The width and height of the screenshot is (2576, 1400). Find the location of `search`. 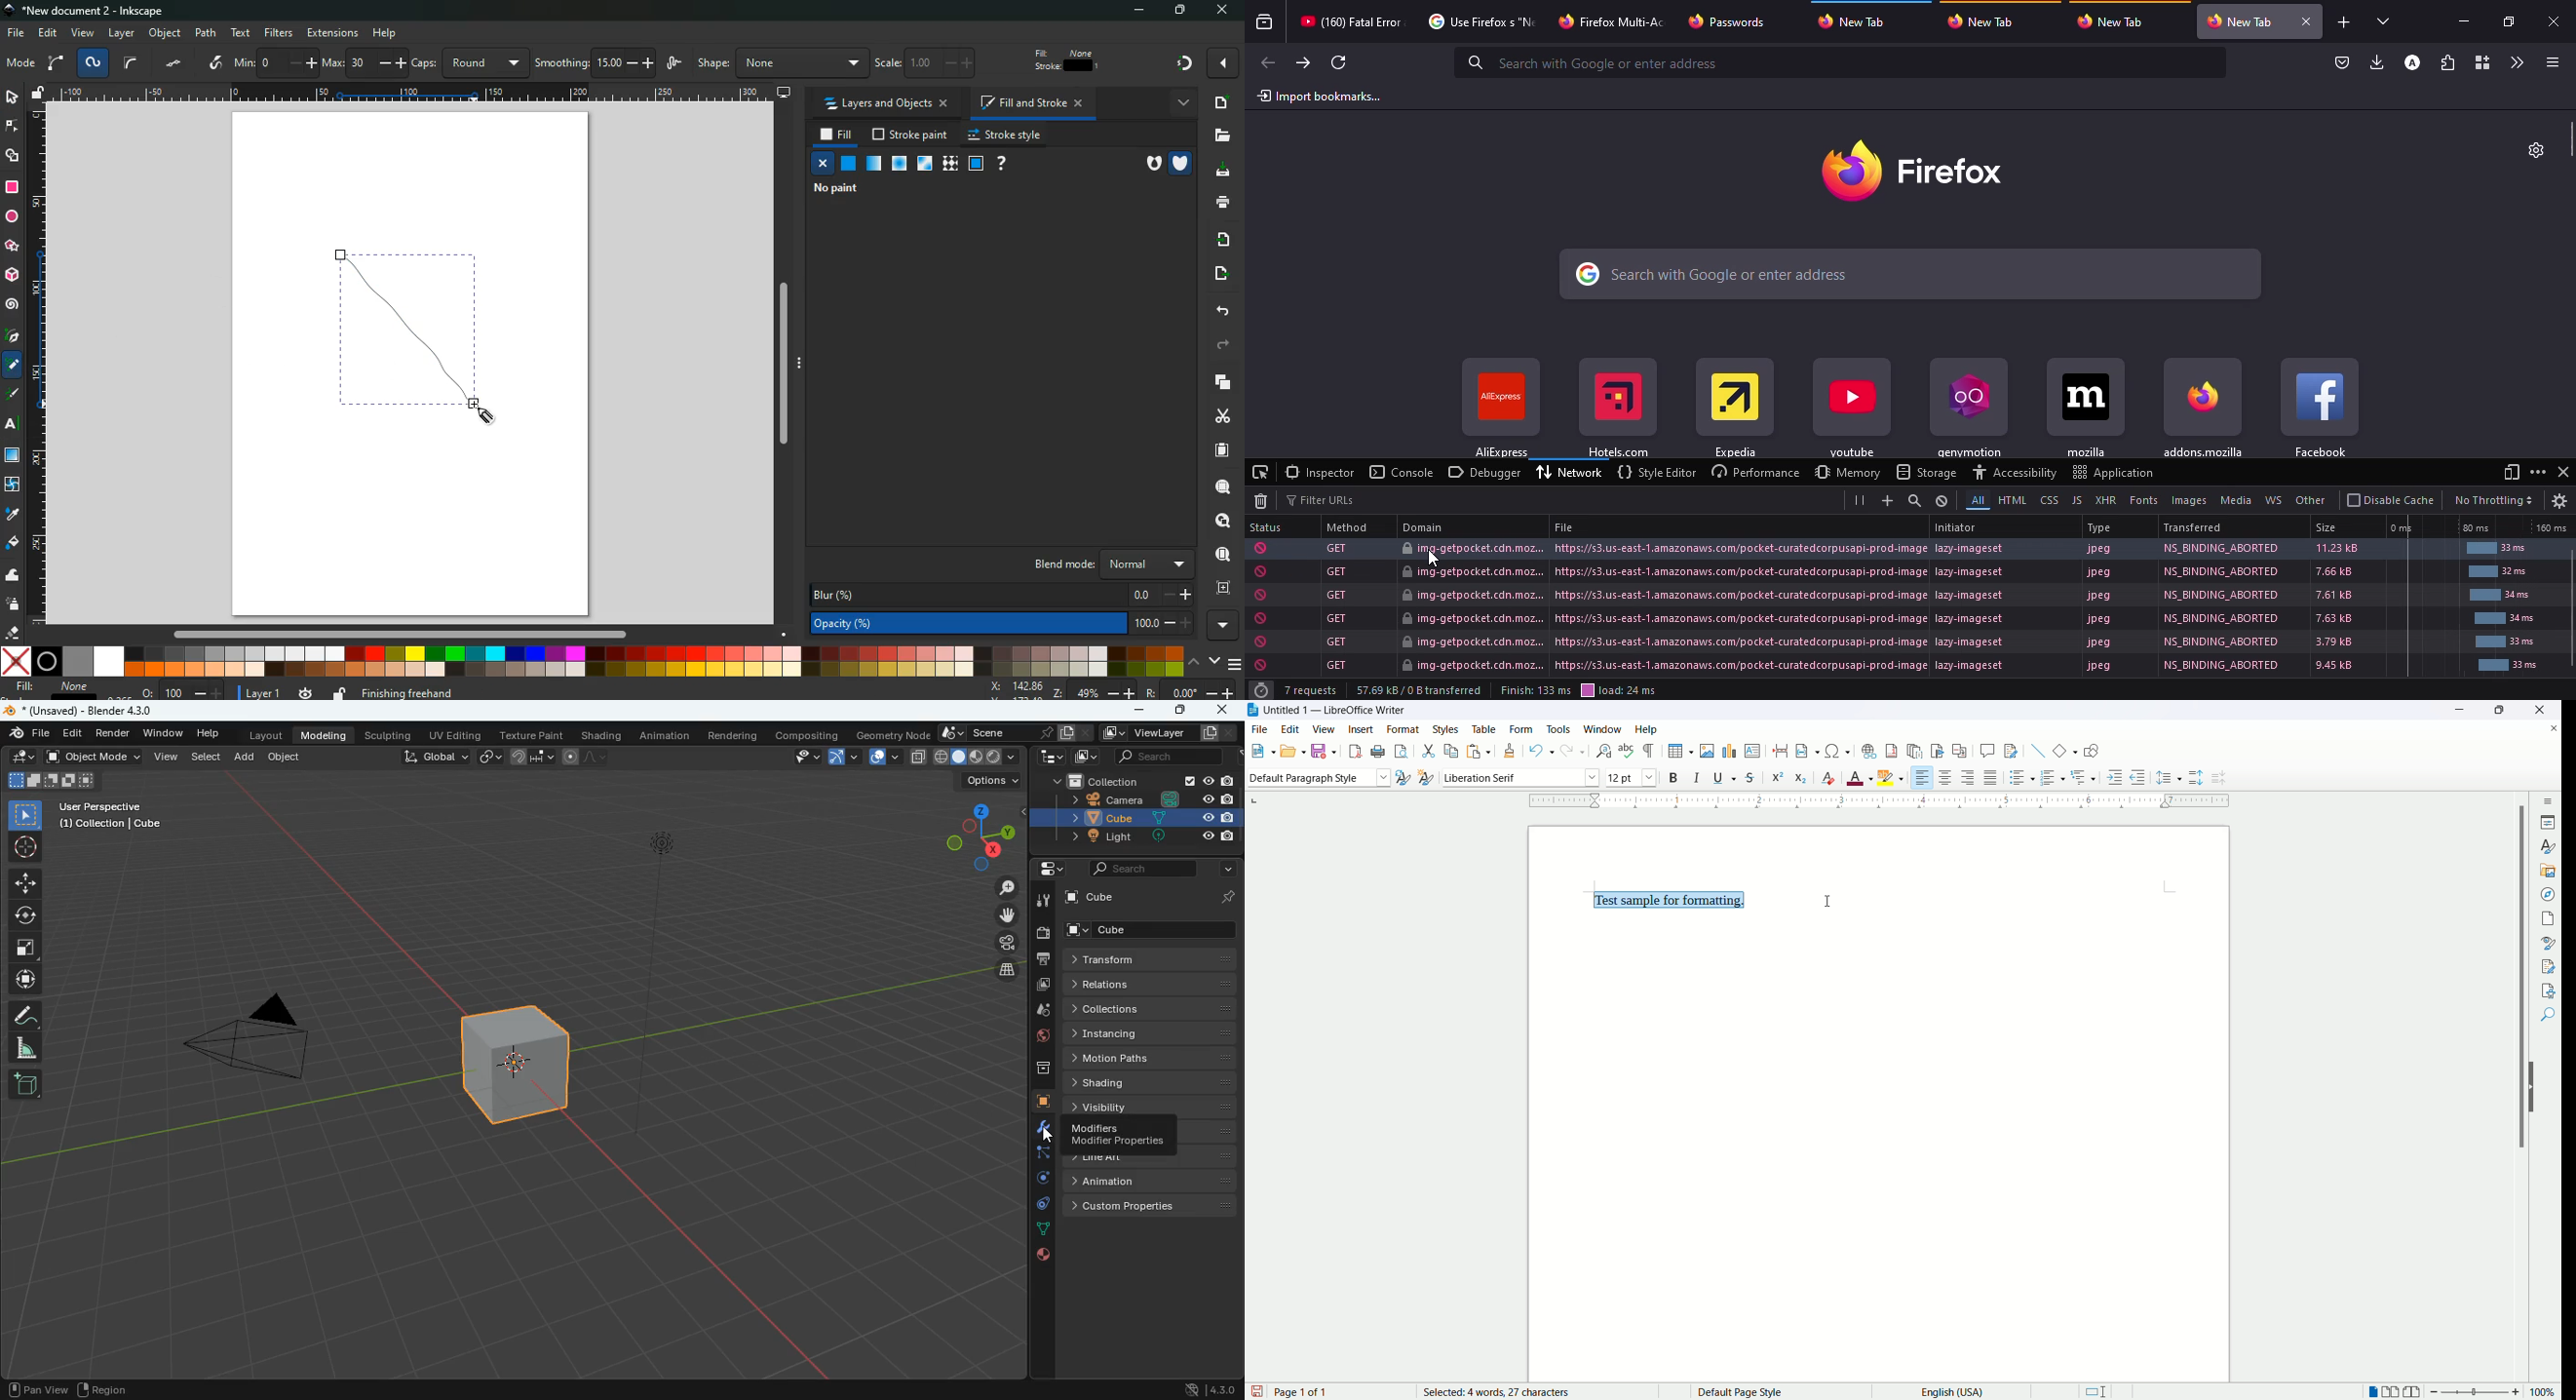

search is located at coordinates (1138, 868).